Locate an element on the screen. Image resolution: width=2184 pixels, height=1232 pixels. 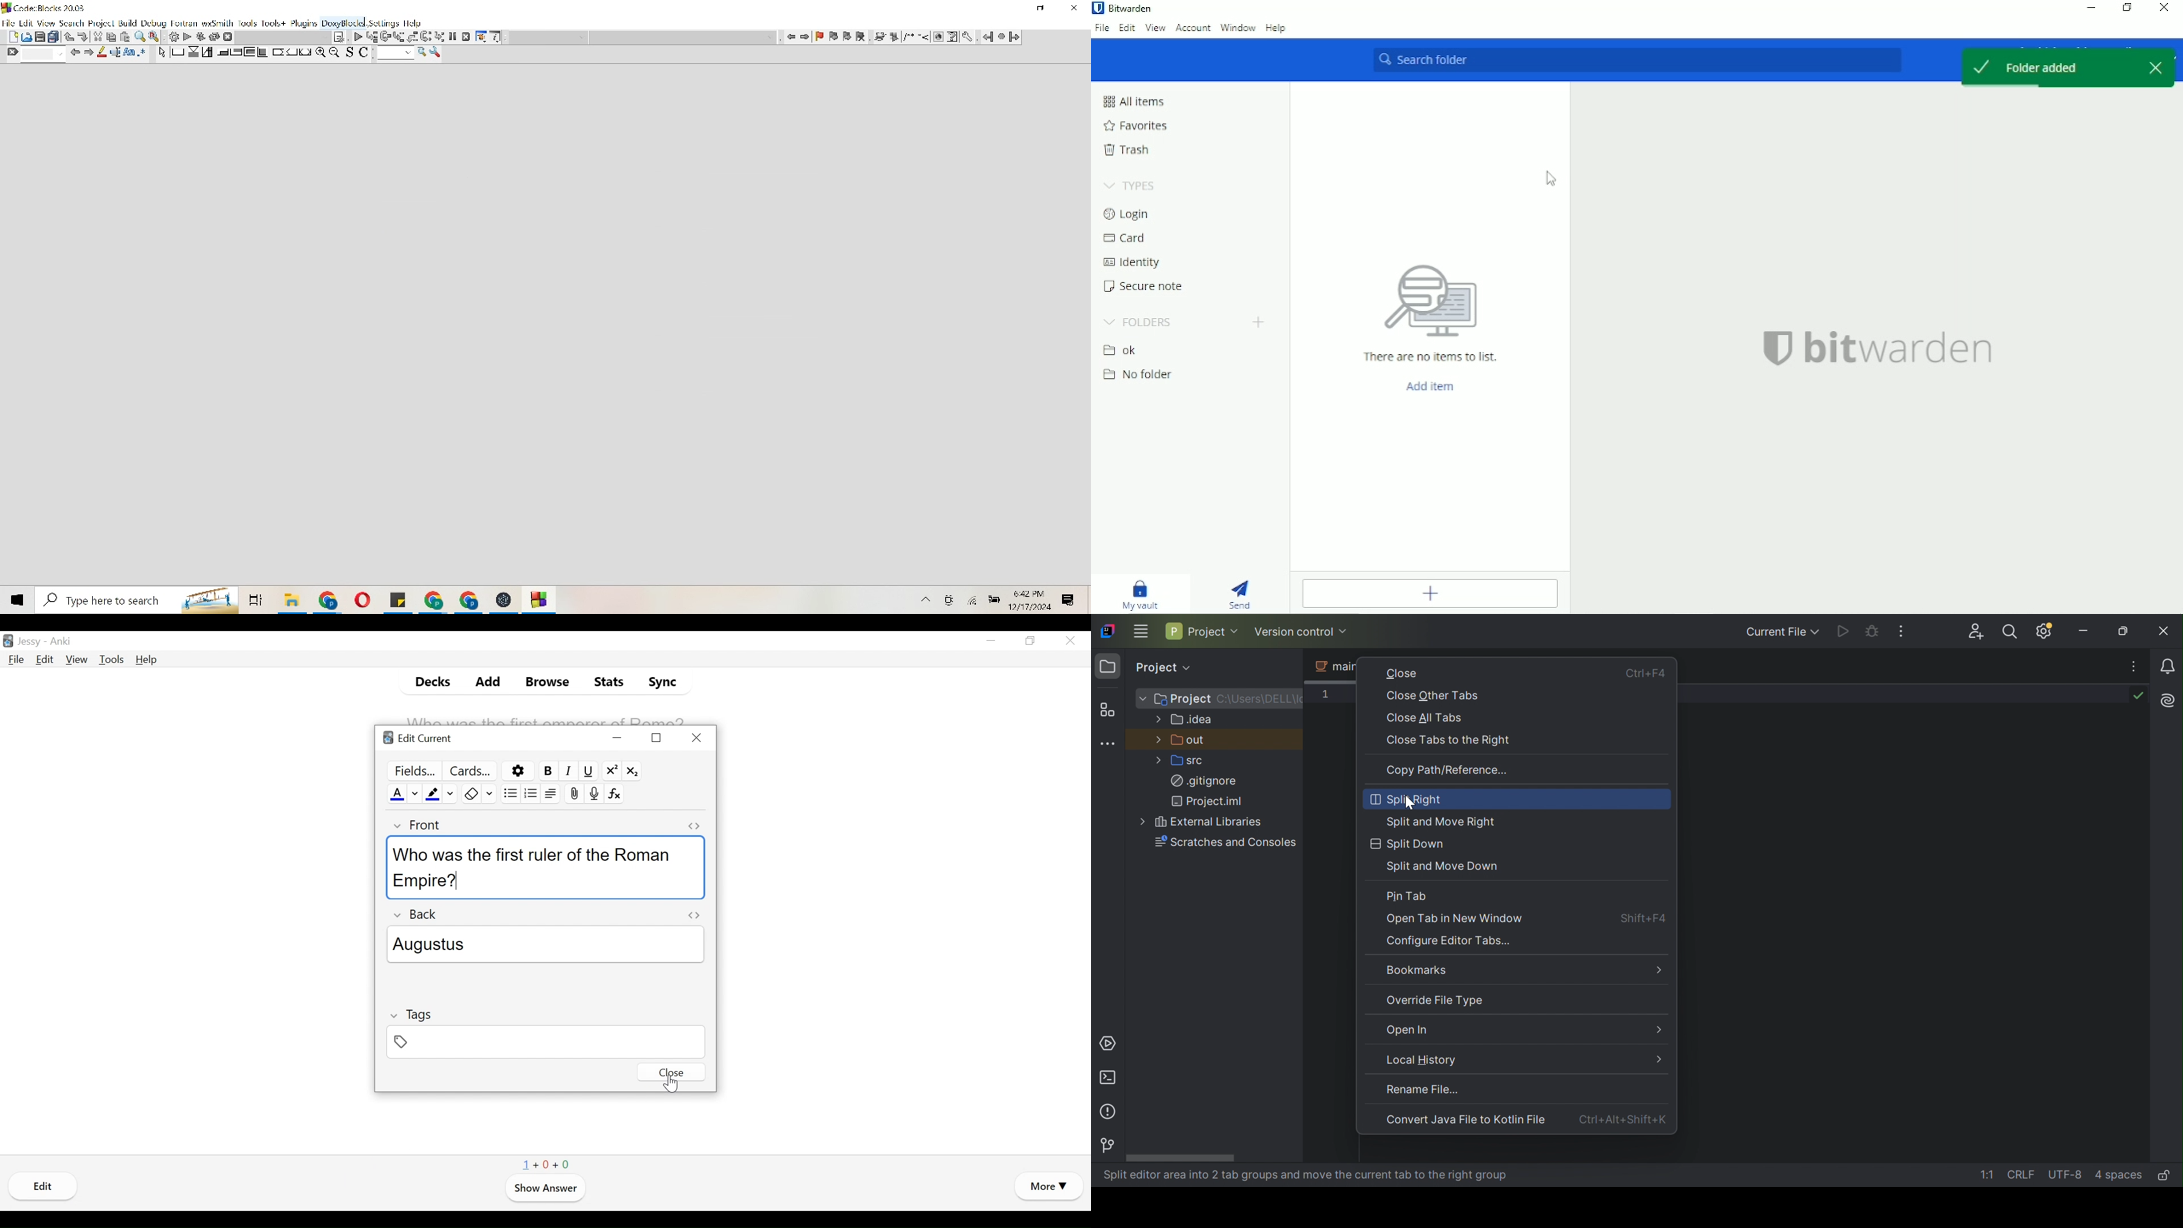
Edit is located at coordinates (45, 659).